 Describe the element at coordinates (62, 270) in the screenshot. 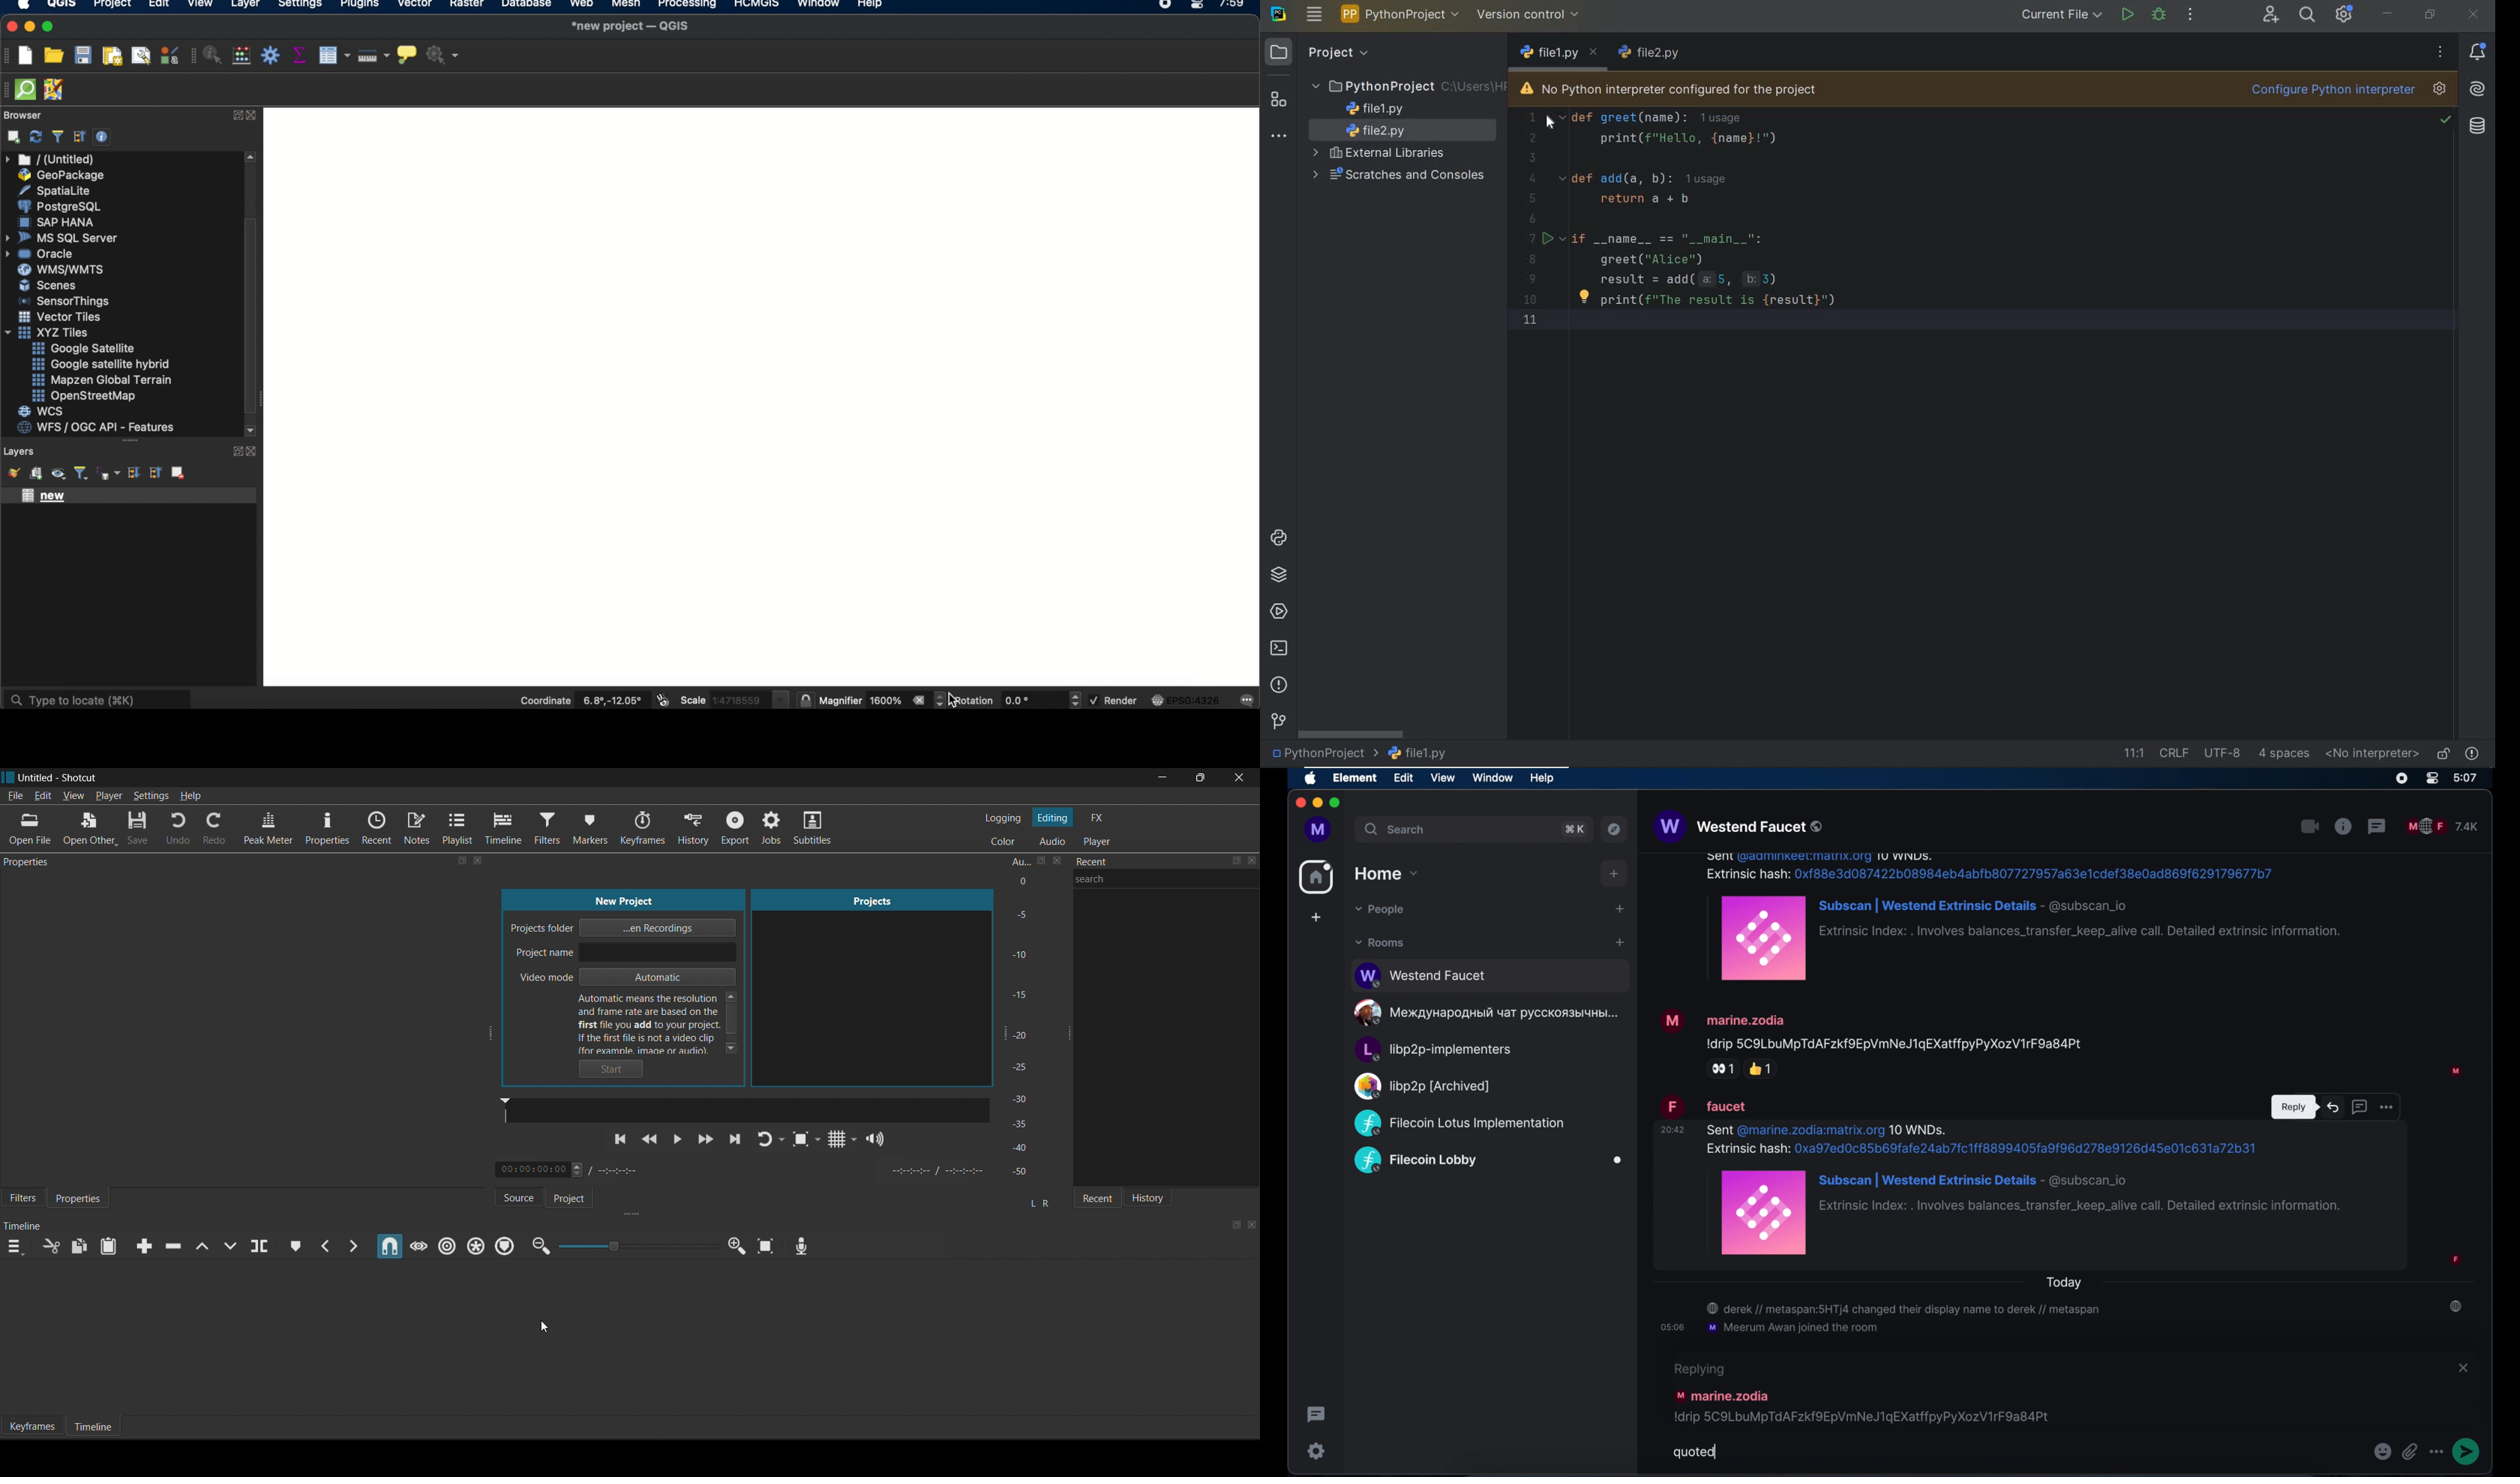

I see `was/wmts` at that location.